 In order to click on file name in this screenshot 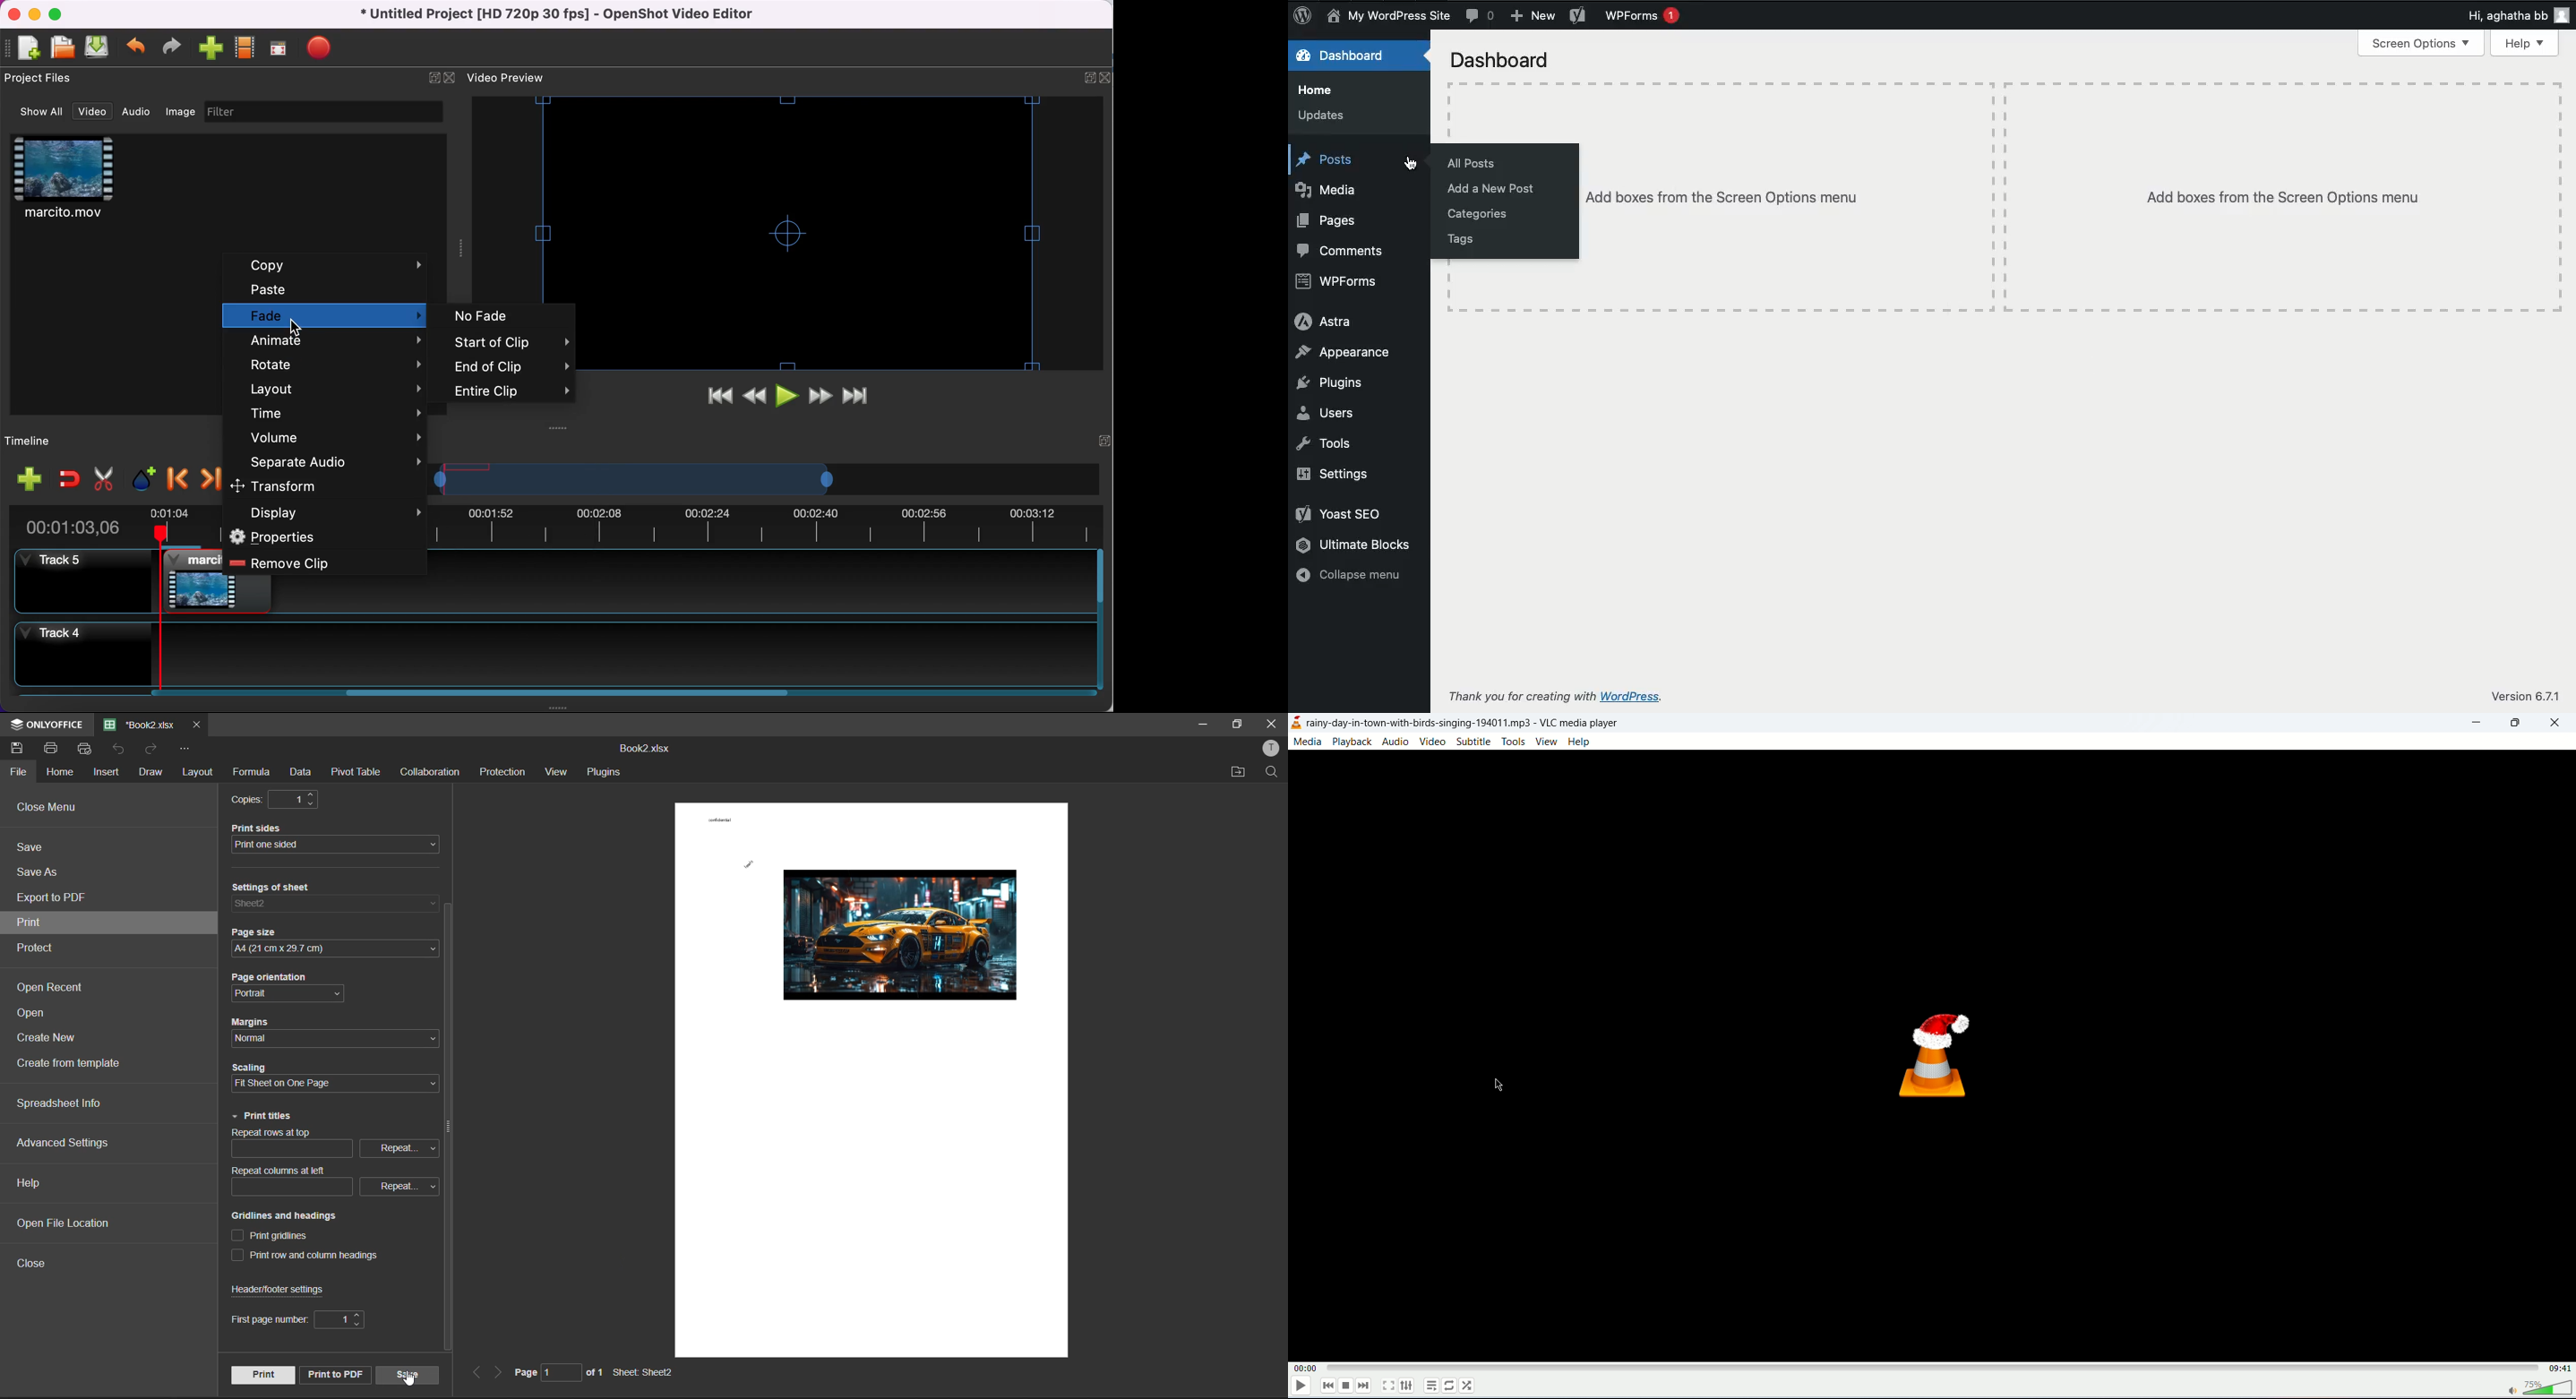, I will do `click(140, 725)`.